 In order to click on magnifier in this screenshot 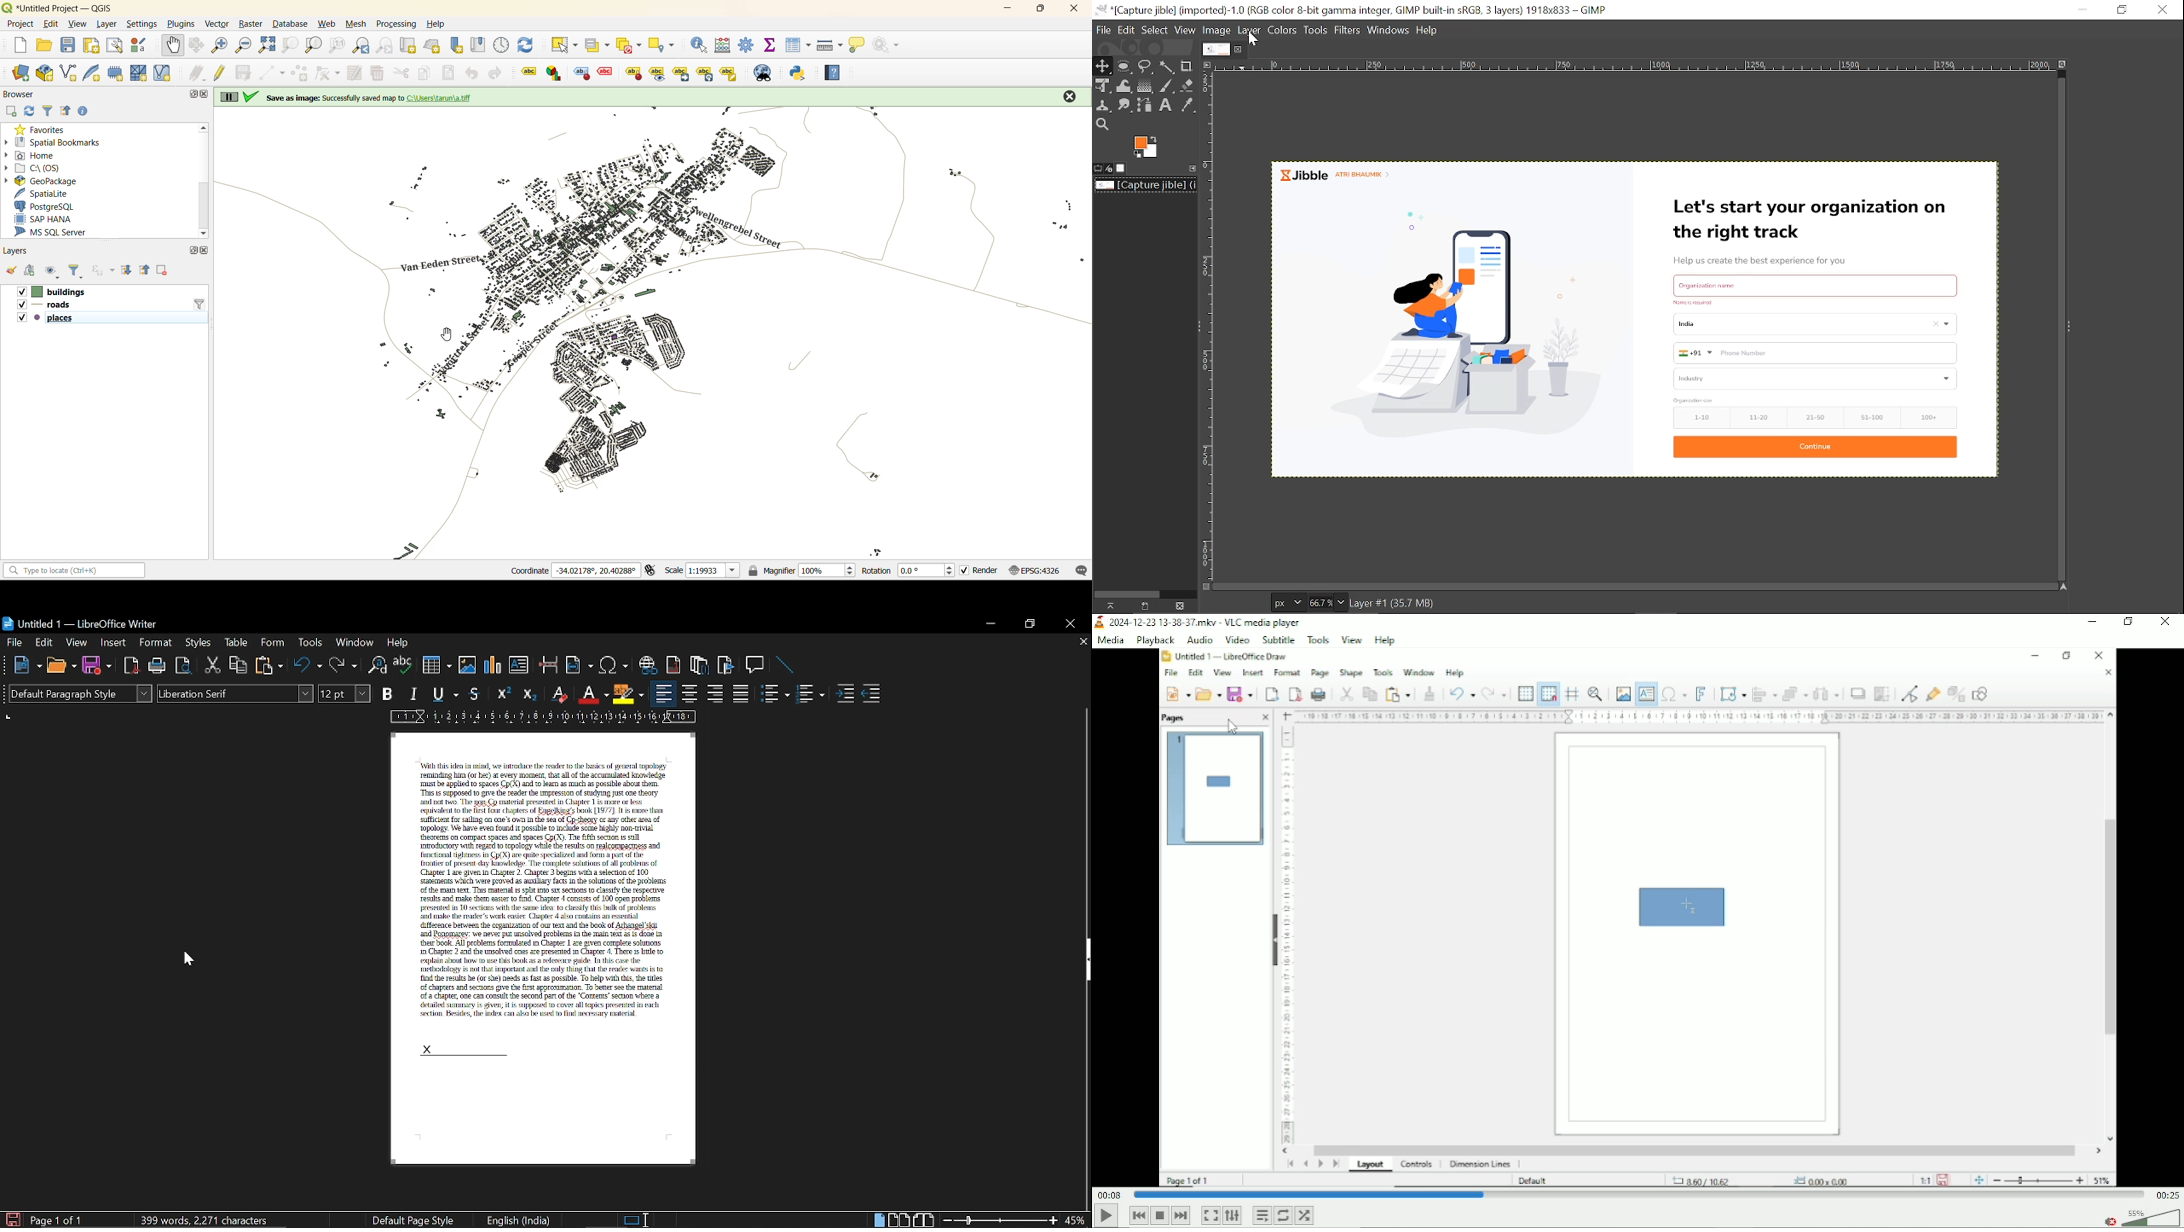, I will do `click(801, 569)`.